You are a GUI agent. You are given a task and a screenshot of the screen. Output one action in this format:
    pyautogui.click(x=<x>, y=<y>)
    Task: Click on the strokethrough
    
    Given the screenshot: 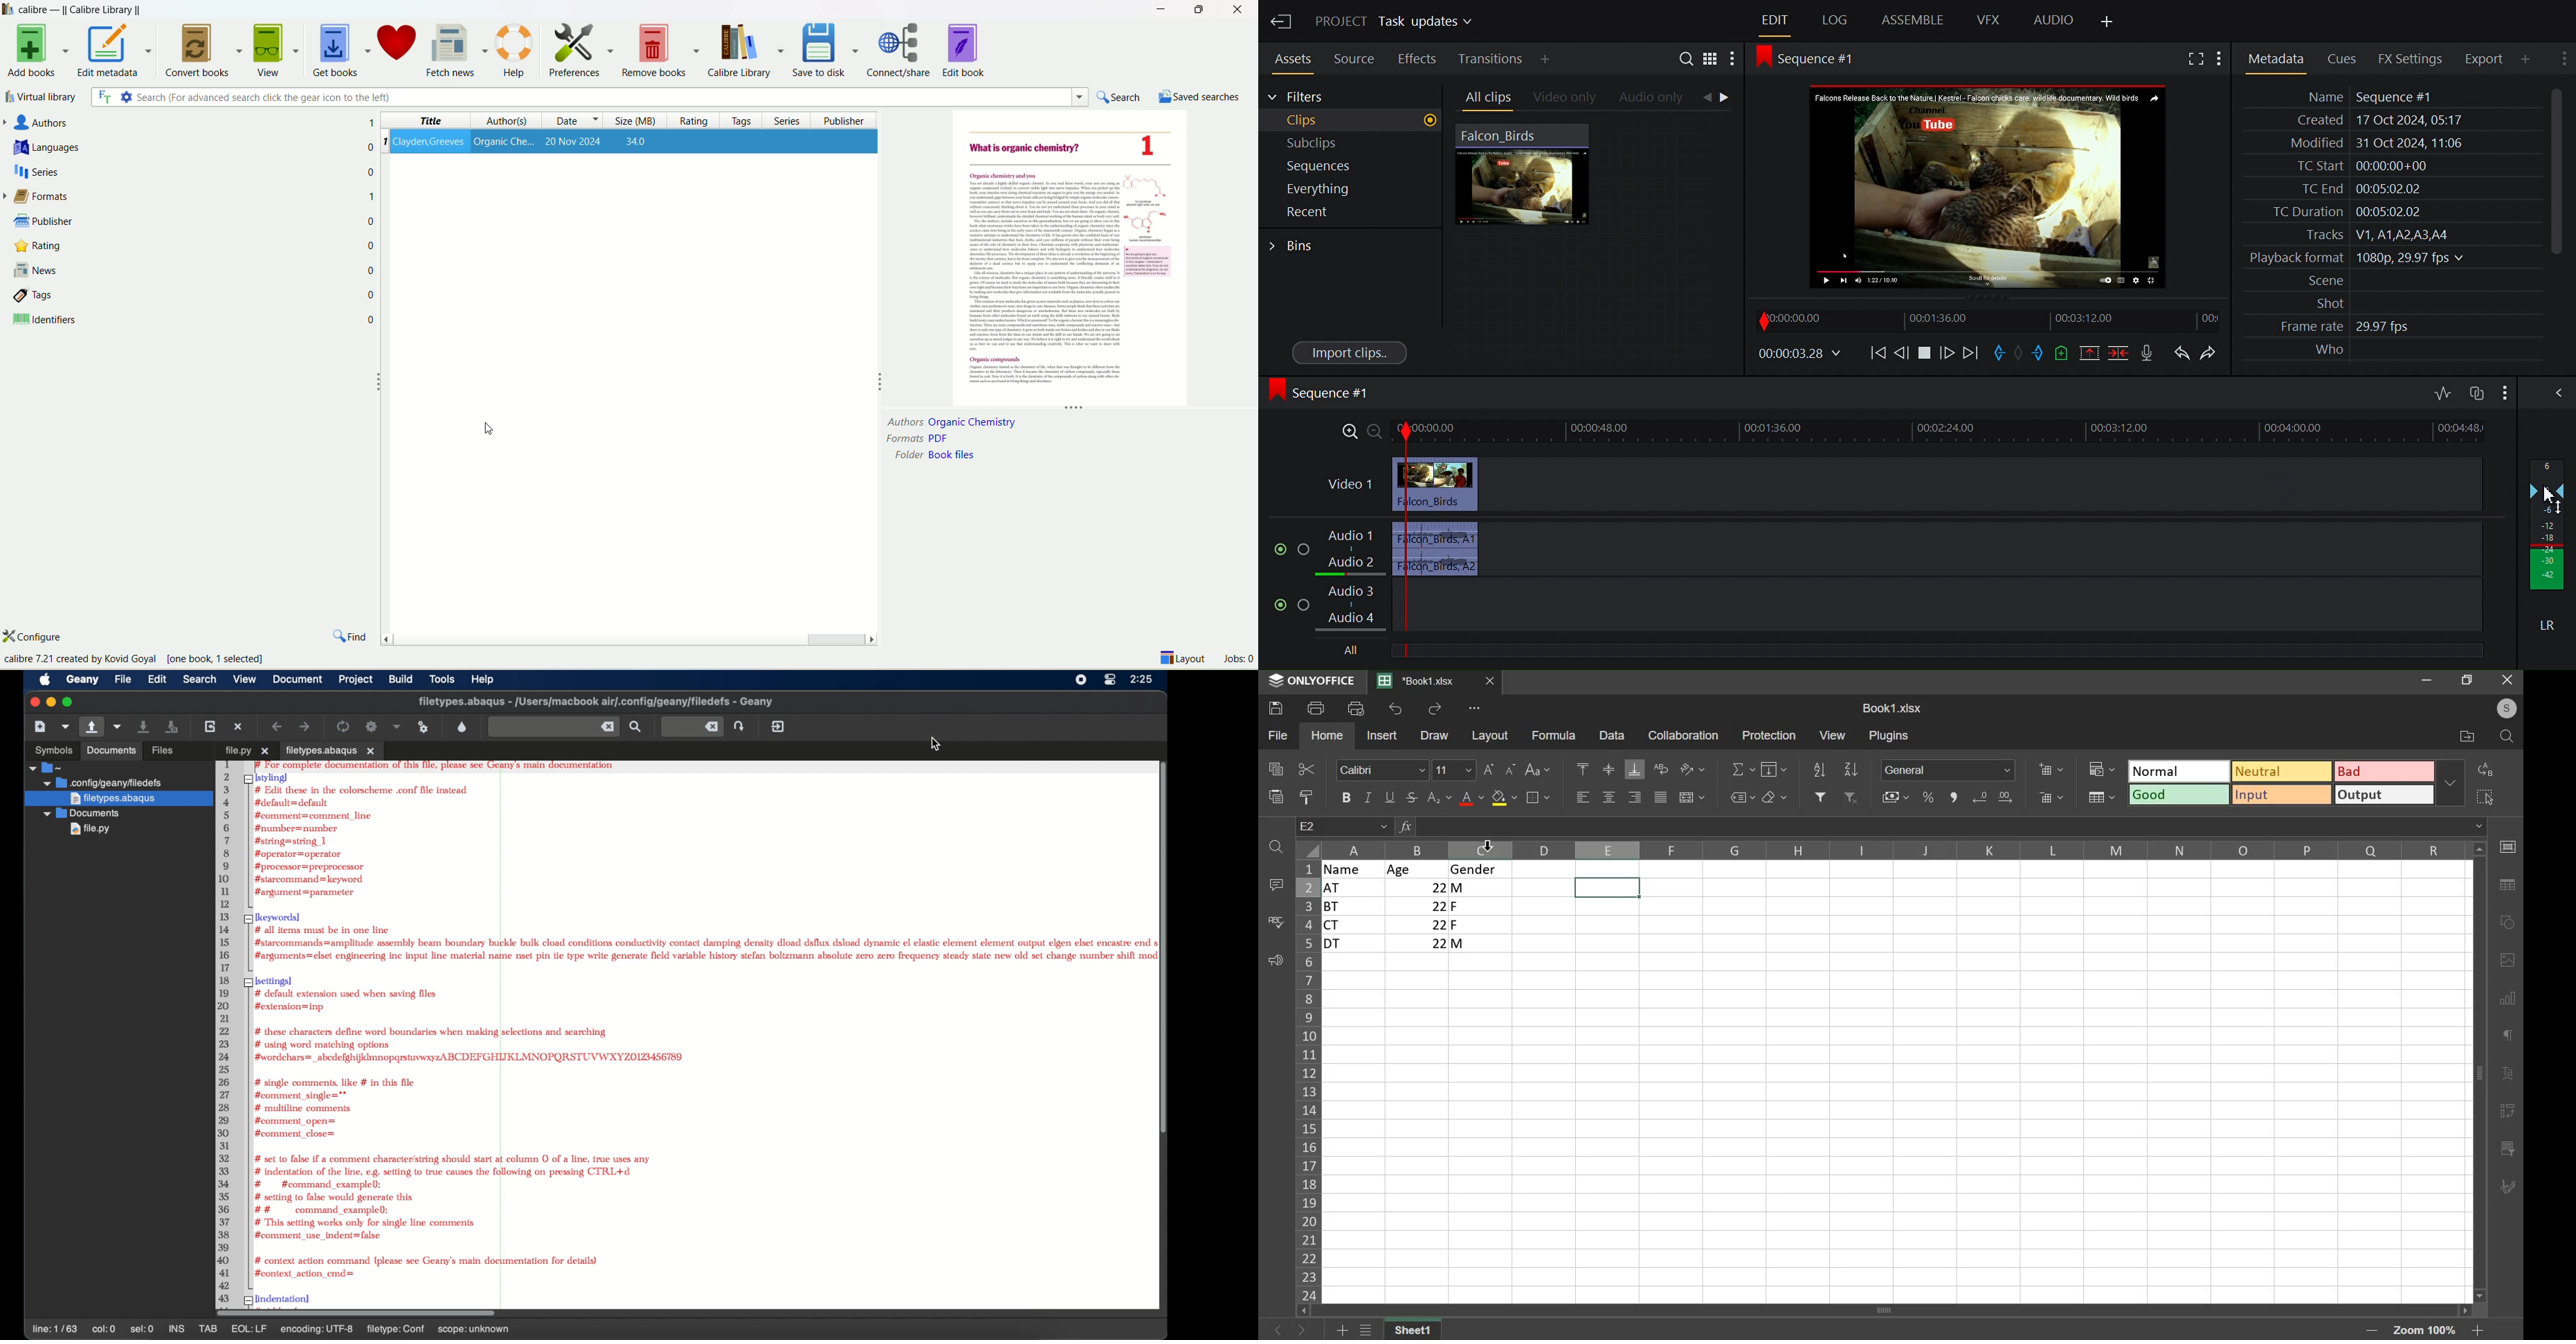 What is the action you would take?
    pyautogui.click(x=1412, y=798)
    